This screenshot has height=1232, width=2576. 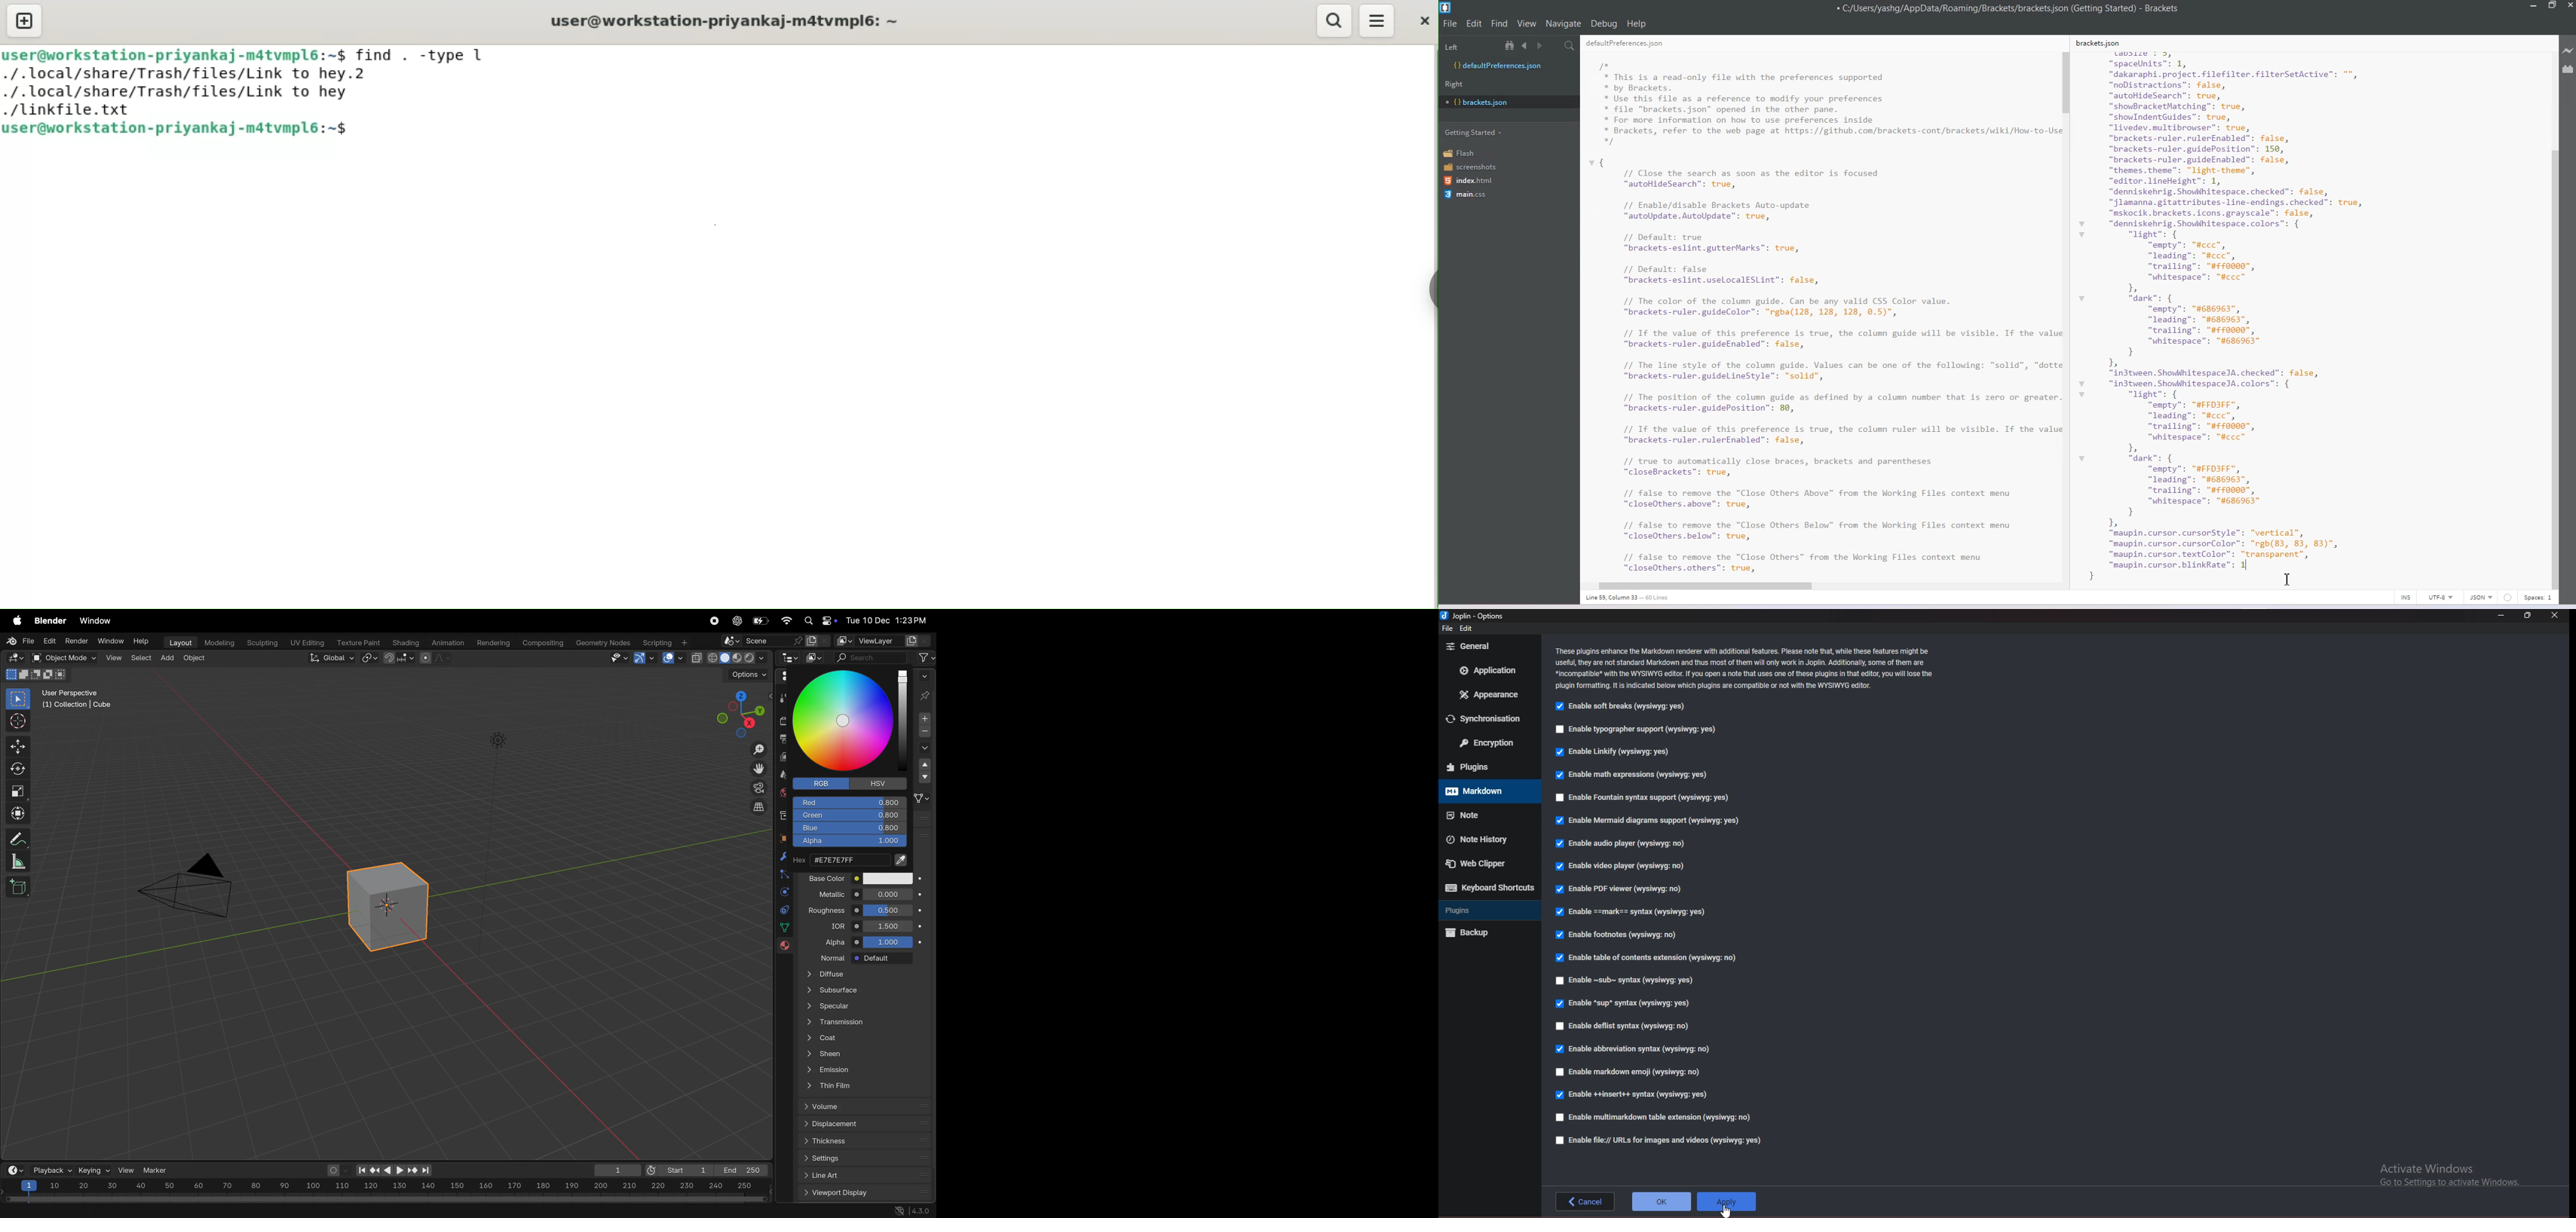 I want to click on apply, so click(x=1726, y=1202).